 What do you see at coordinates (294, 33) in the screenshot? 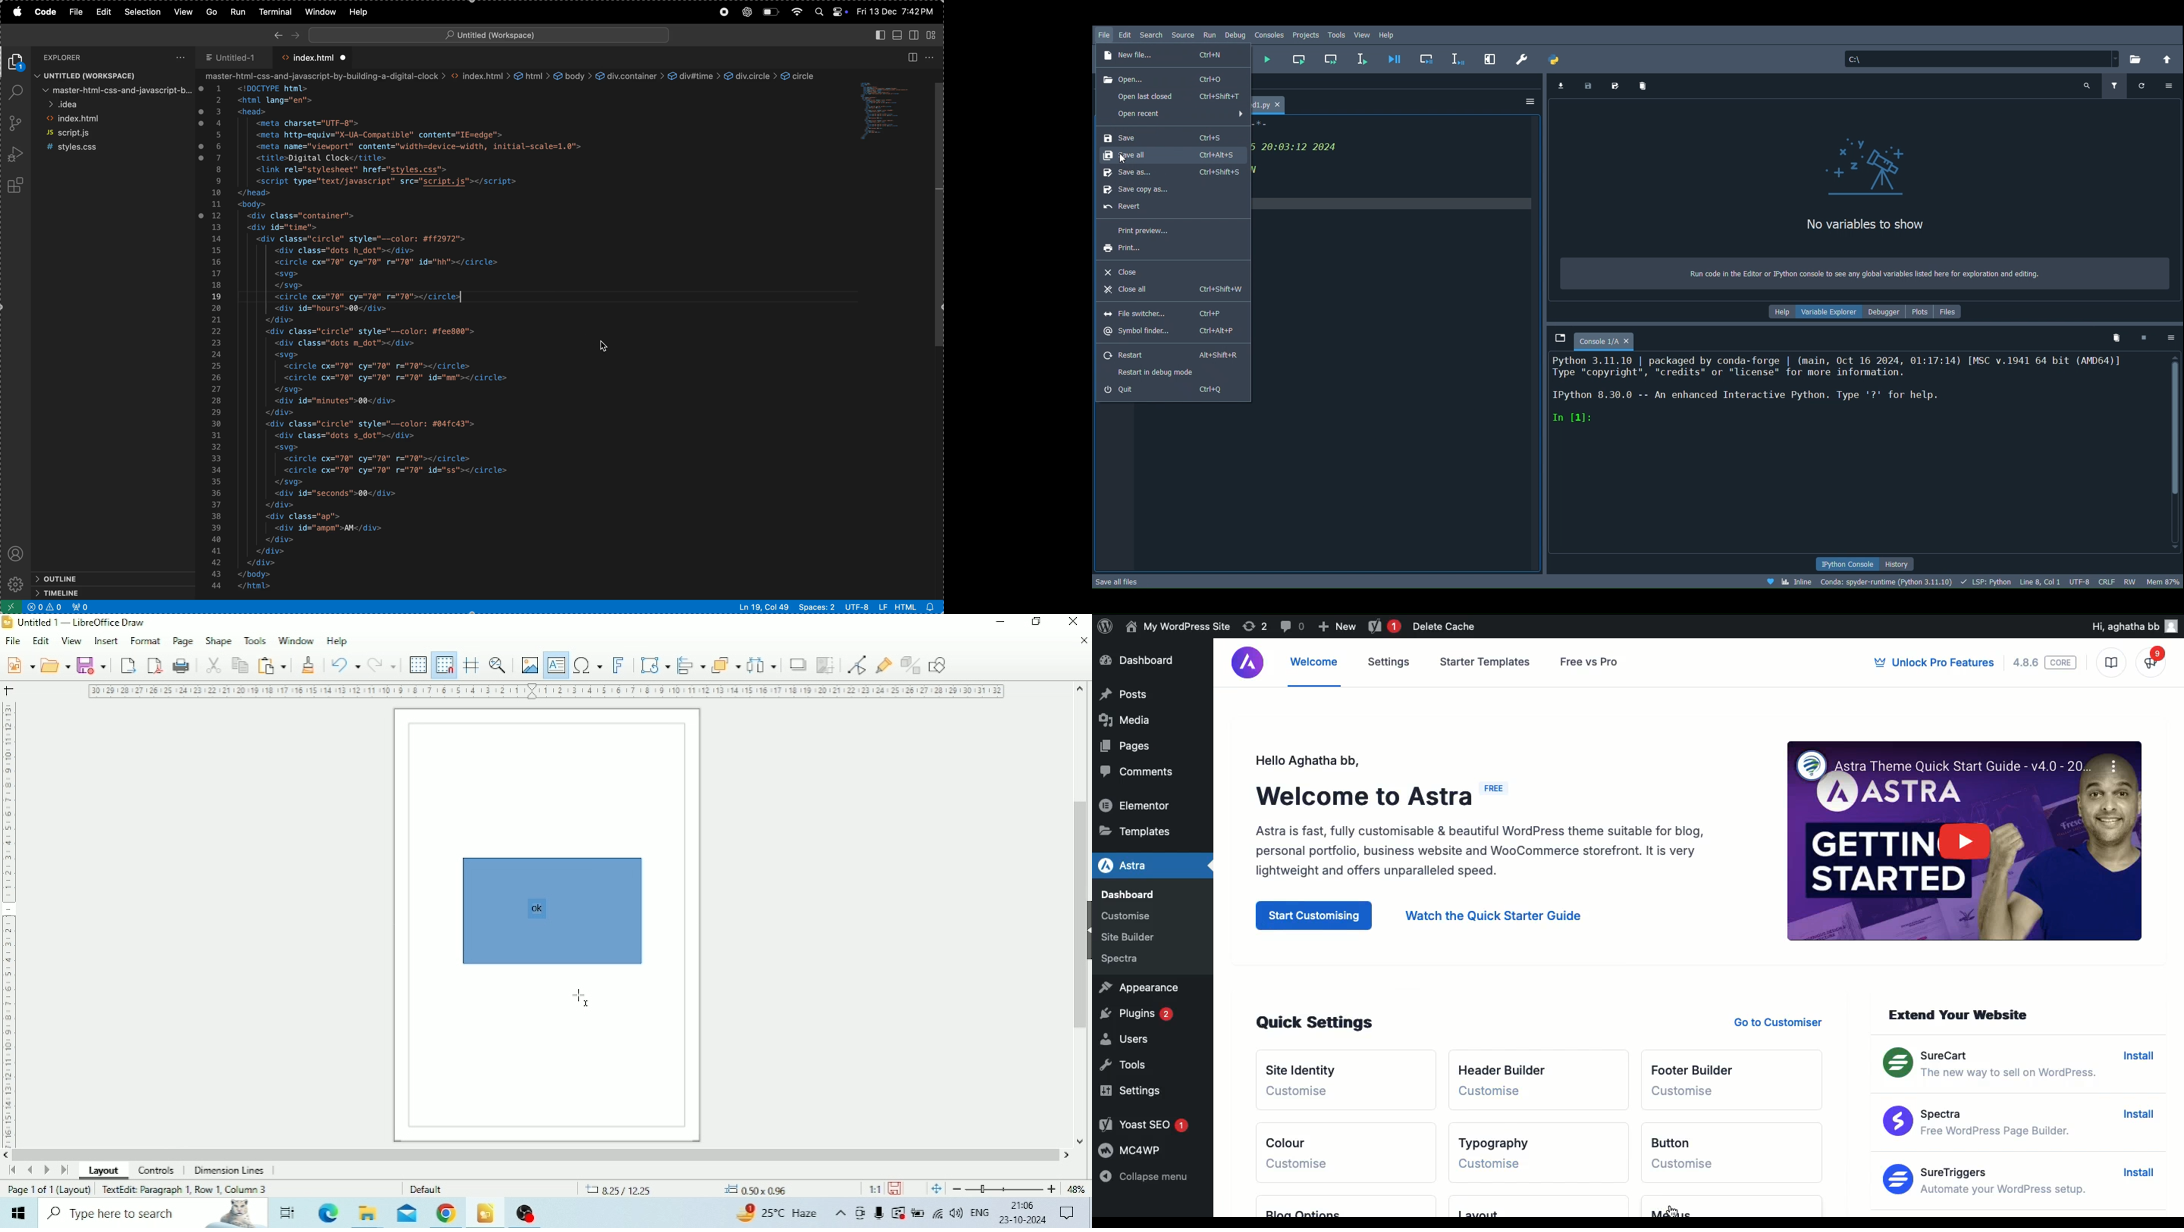
I see `forward` at bounding box center [294, 33].